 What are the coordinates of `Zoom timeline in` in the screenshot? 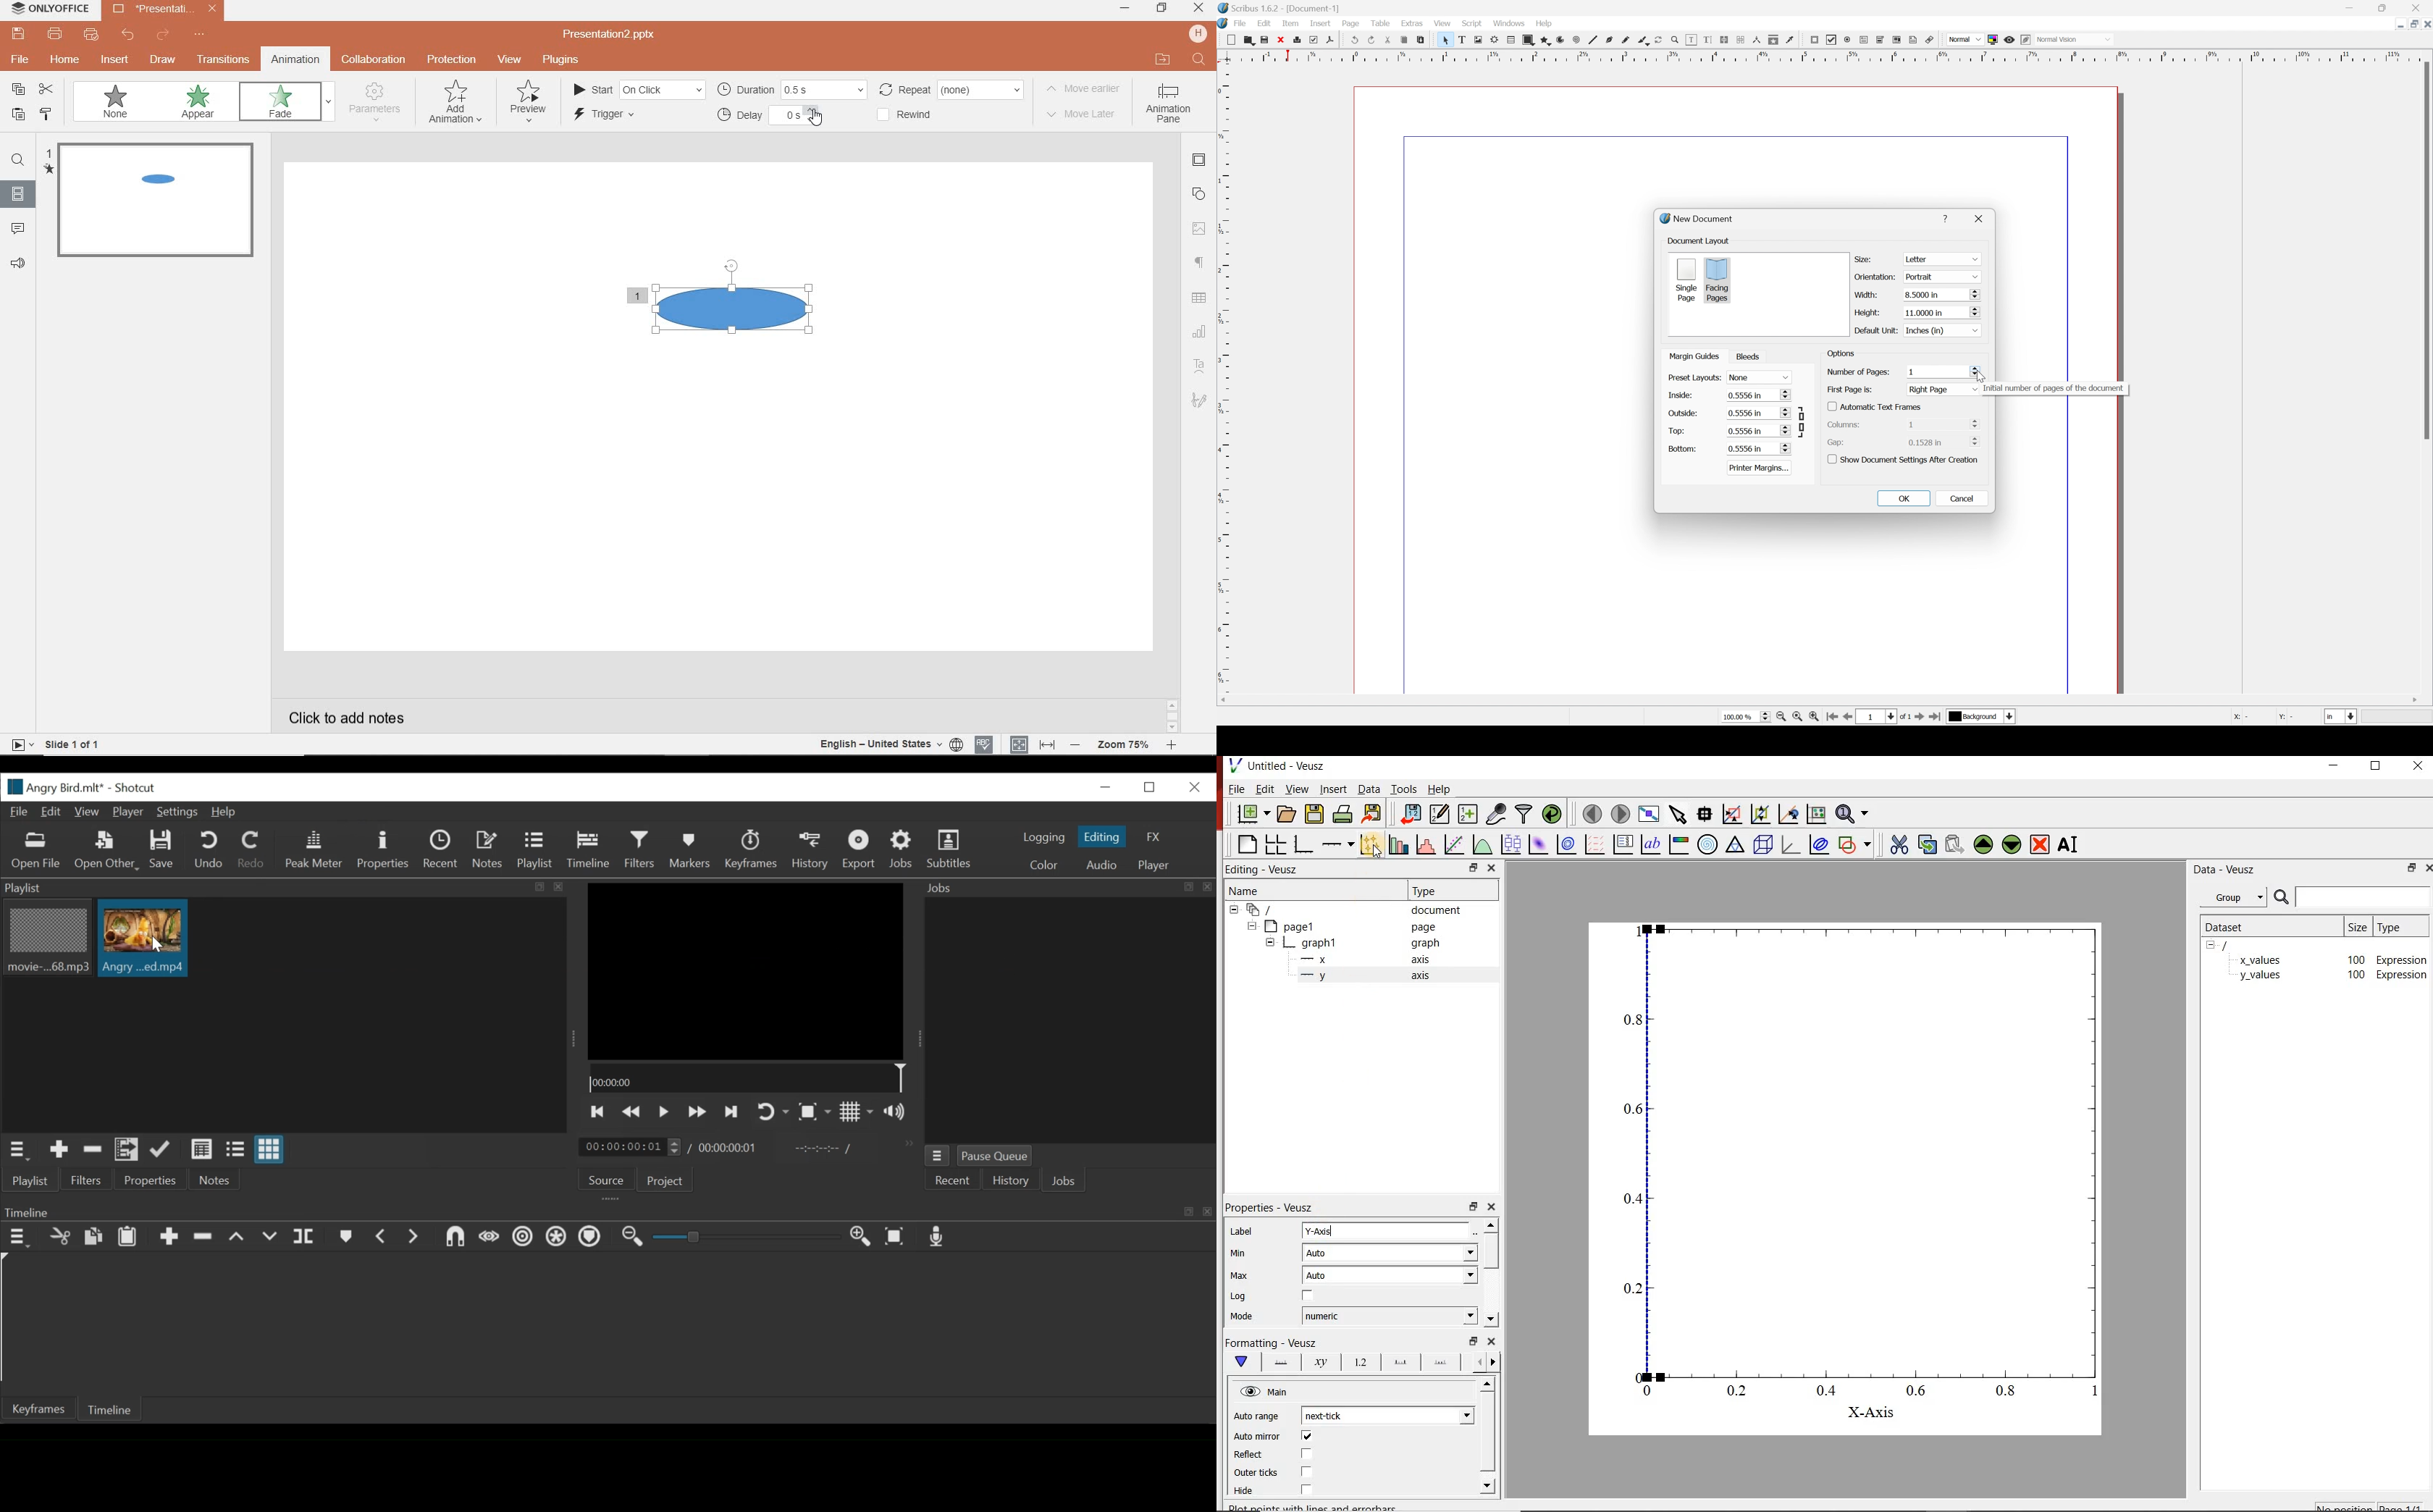 It's located at (862, 1238).